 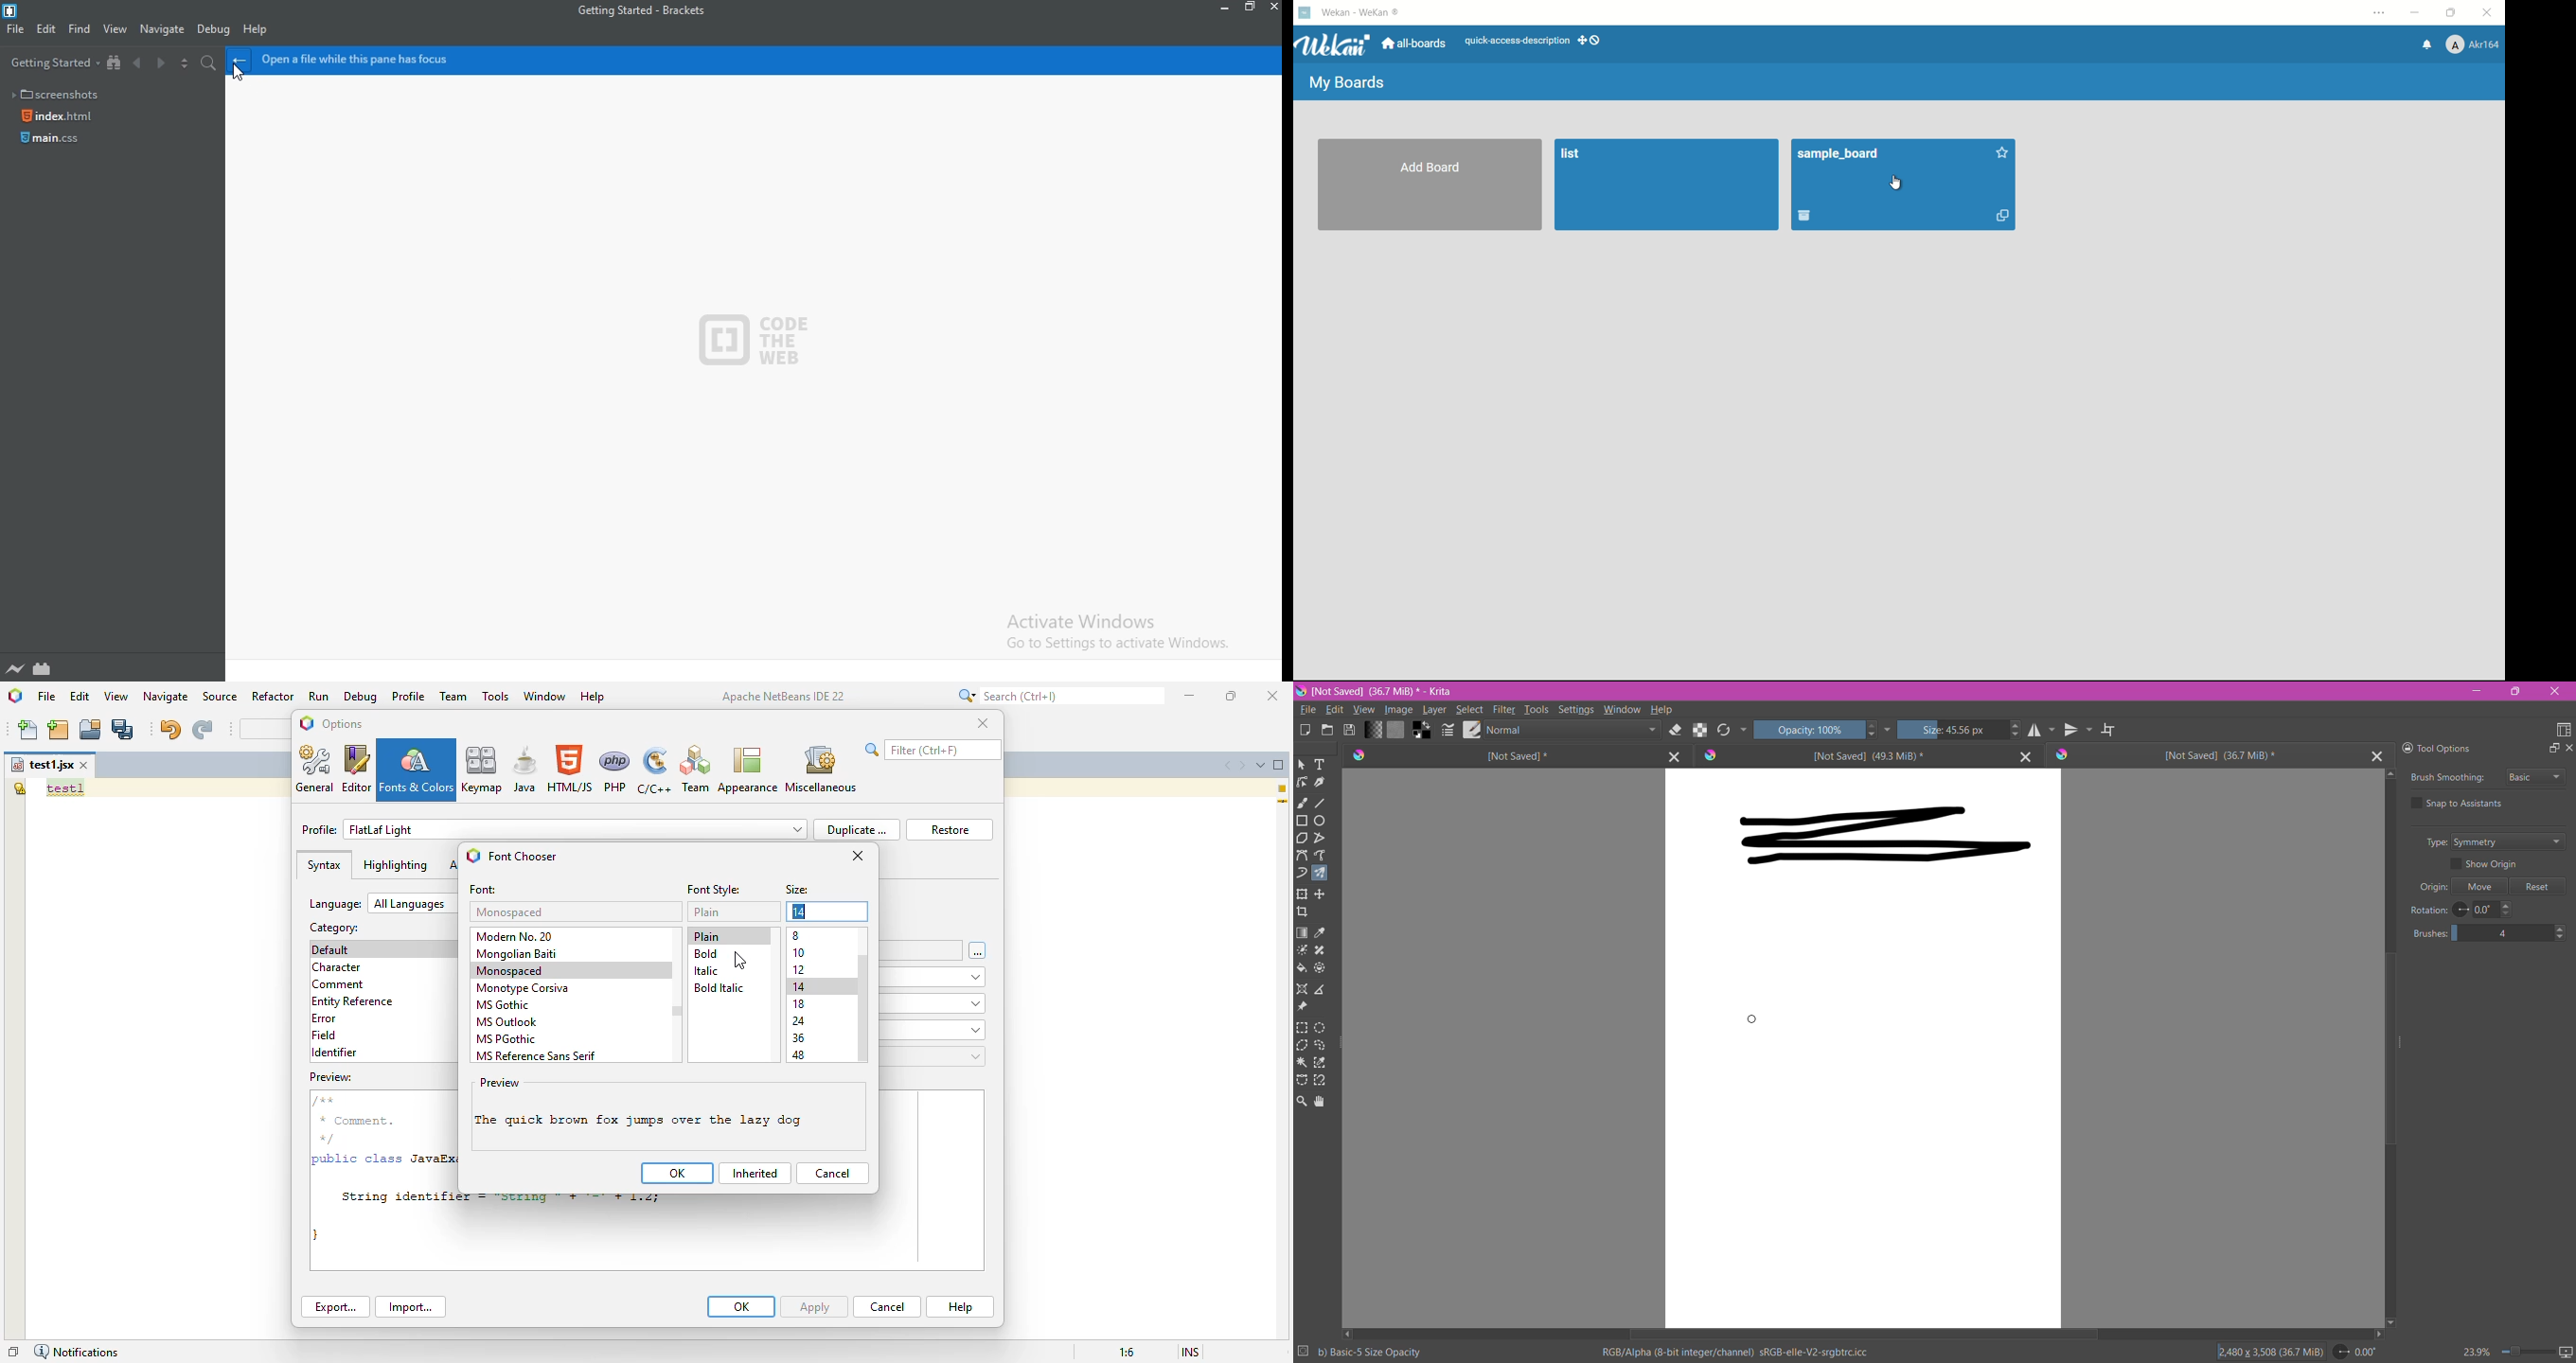 What do you see at coordinates (1494, 756) in the screenshot?
I see `Unsaved Document Tab1` at bounding box center [1494, 756].